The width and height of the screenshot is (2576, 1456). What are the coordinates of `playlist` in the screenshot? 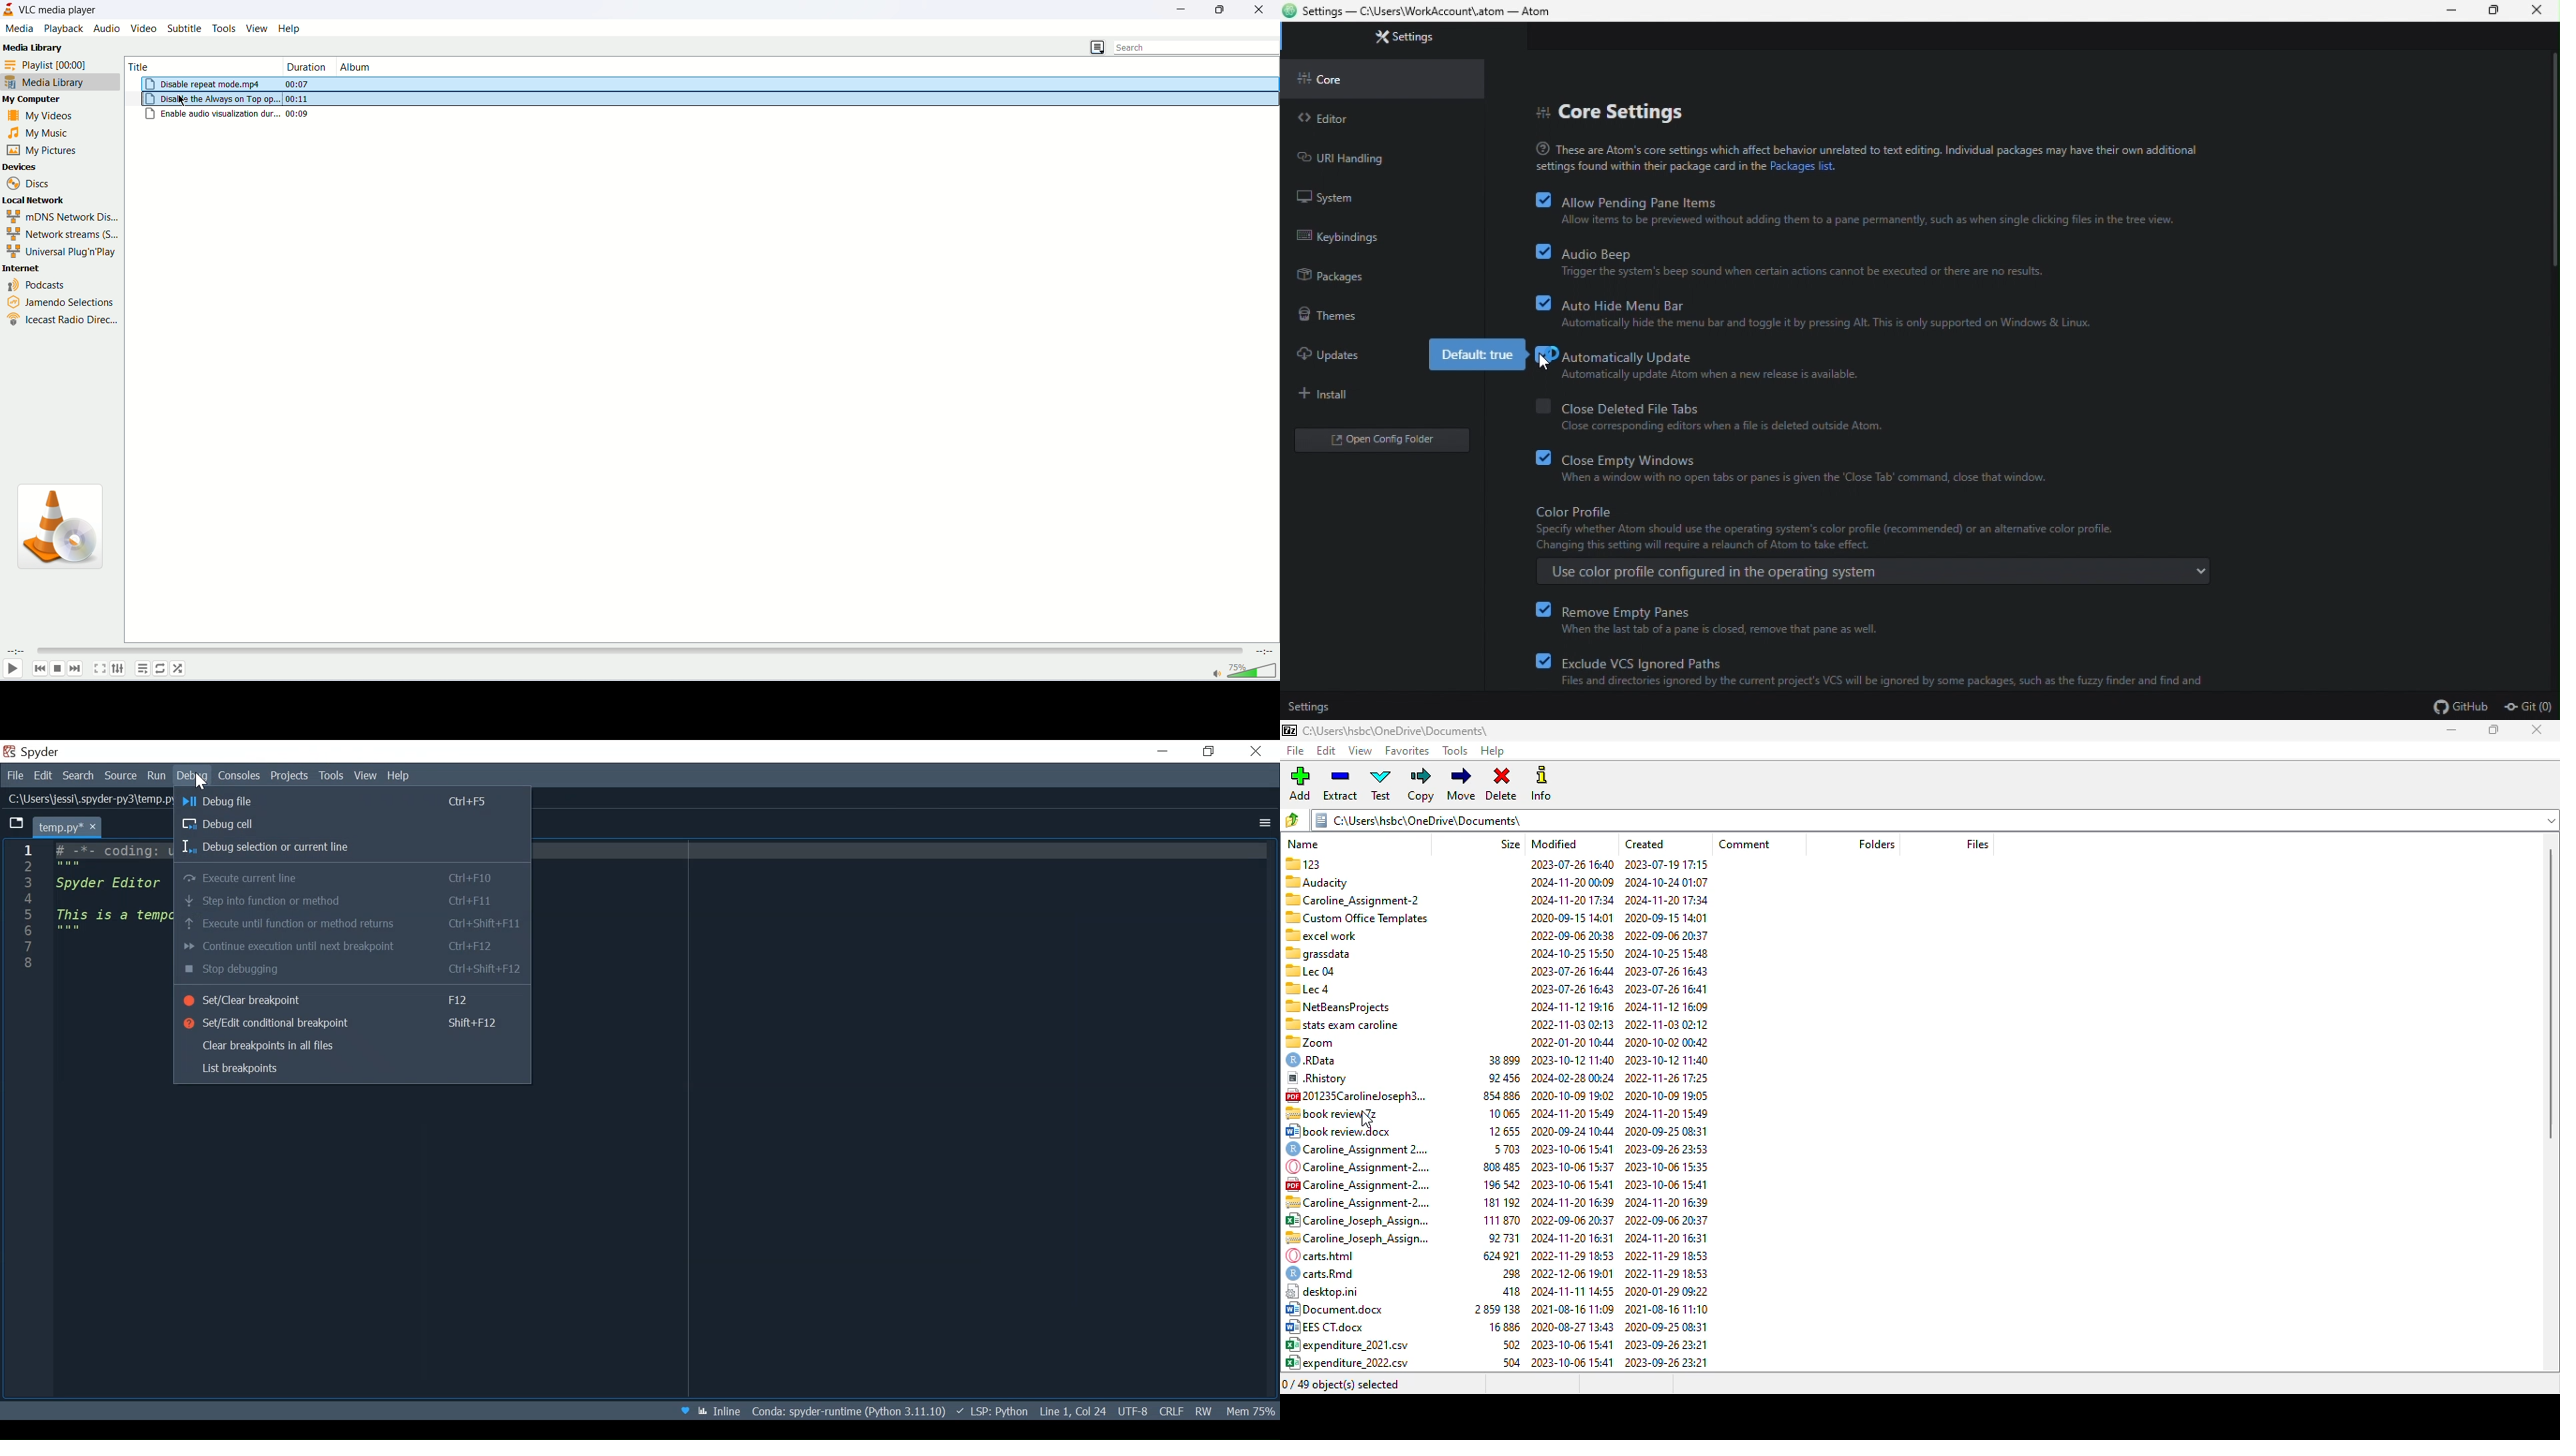 It's located at (56, 64).